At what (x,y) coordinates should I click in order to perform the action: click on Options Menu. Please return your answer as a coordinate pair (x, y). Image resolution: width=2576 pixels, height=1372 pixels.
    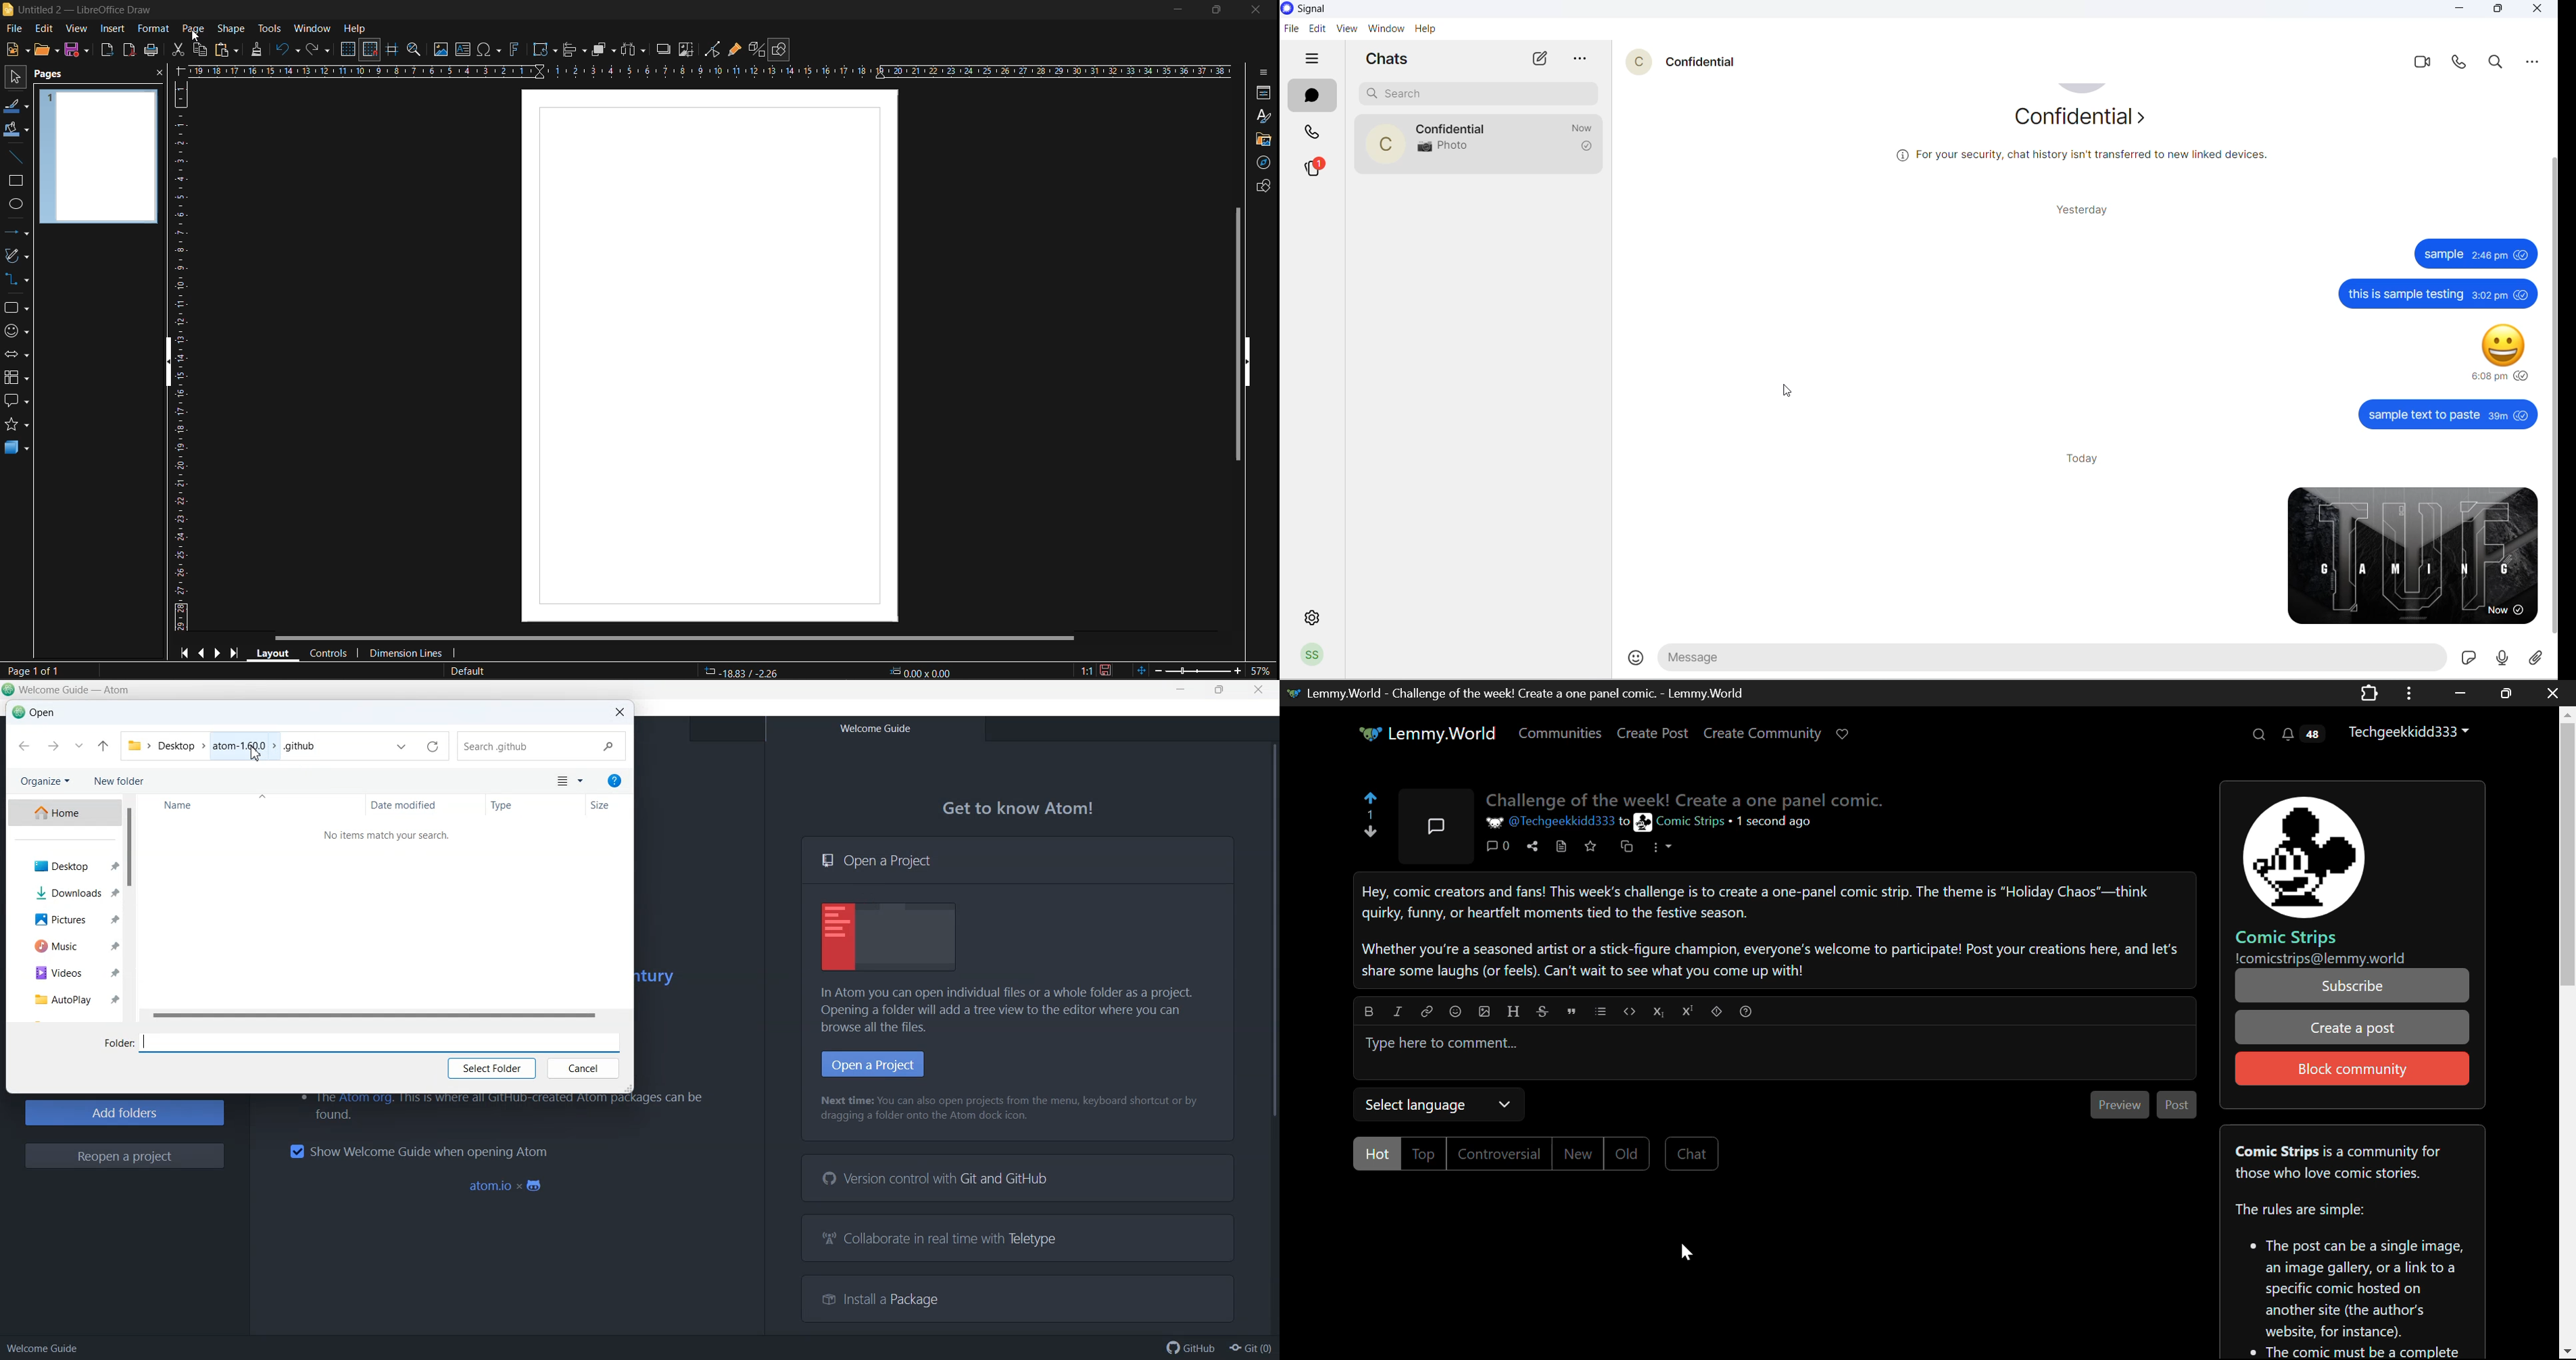
    Looking at the image, I should click on (2407, 692).